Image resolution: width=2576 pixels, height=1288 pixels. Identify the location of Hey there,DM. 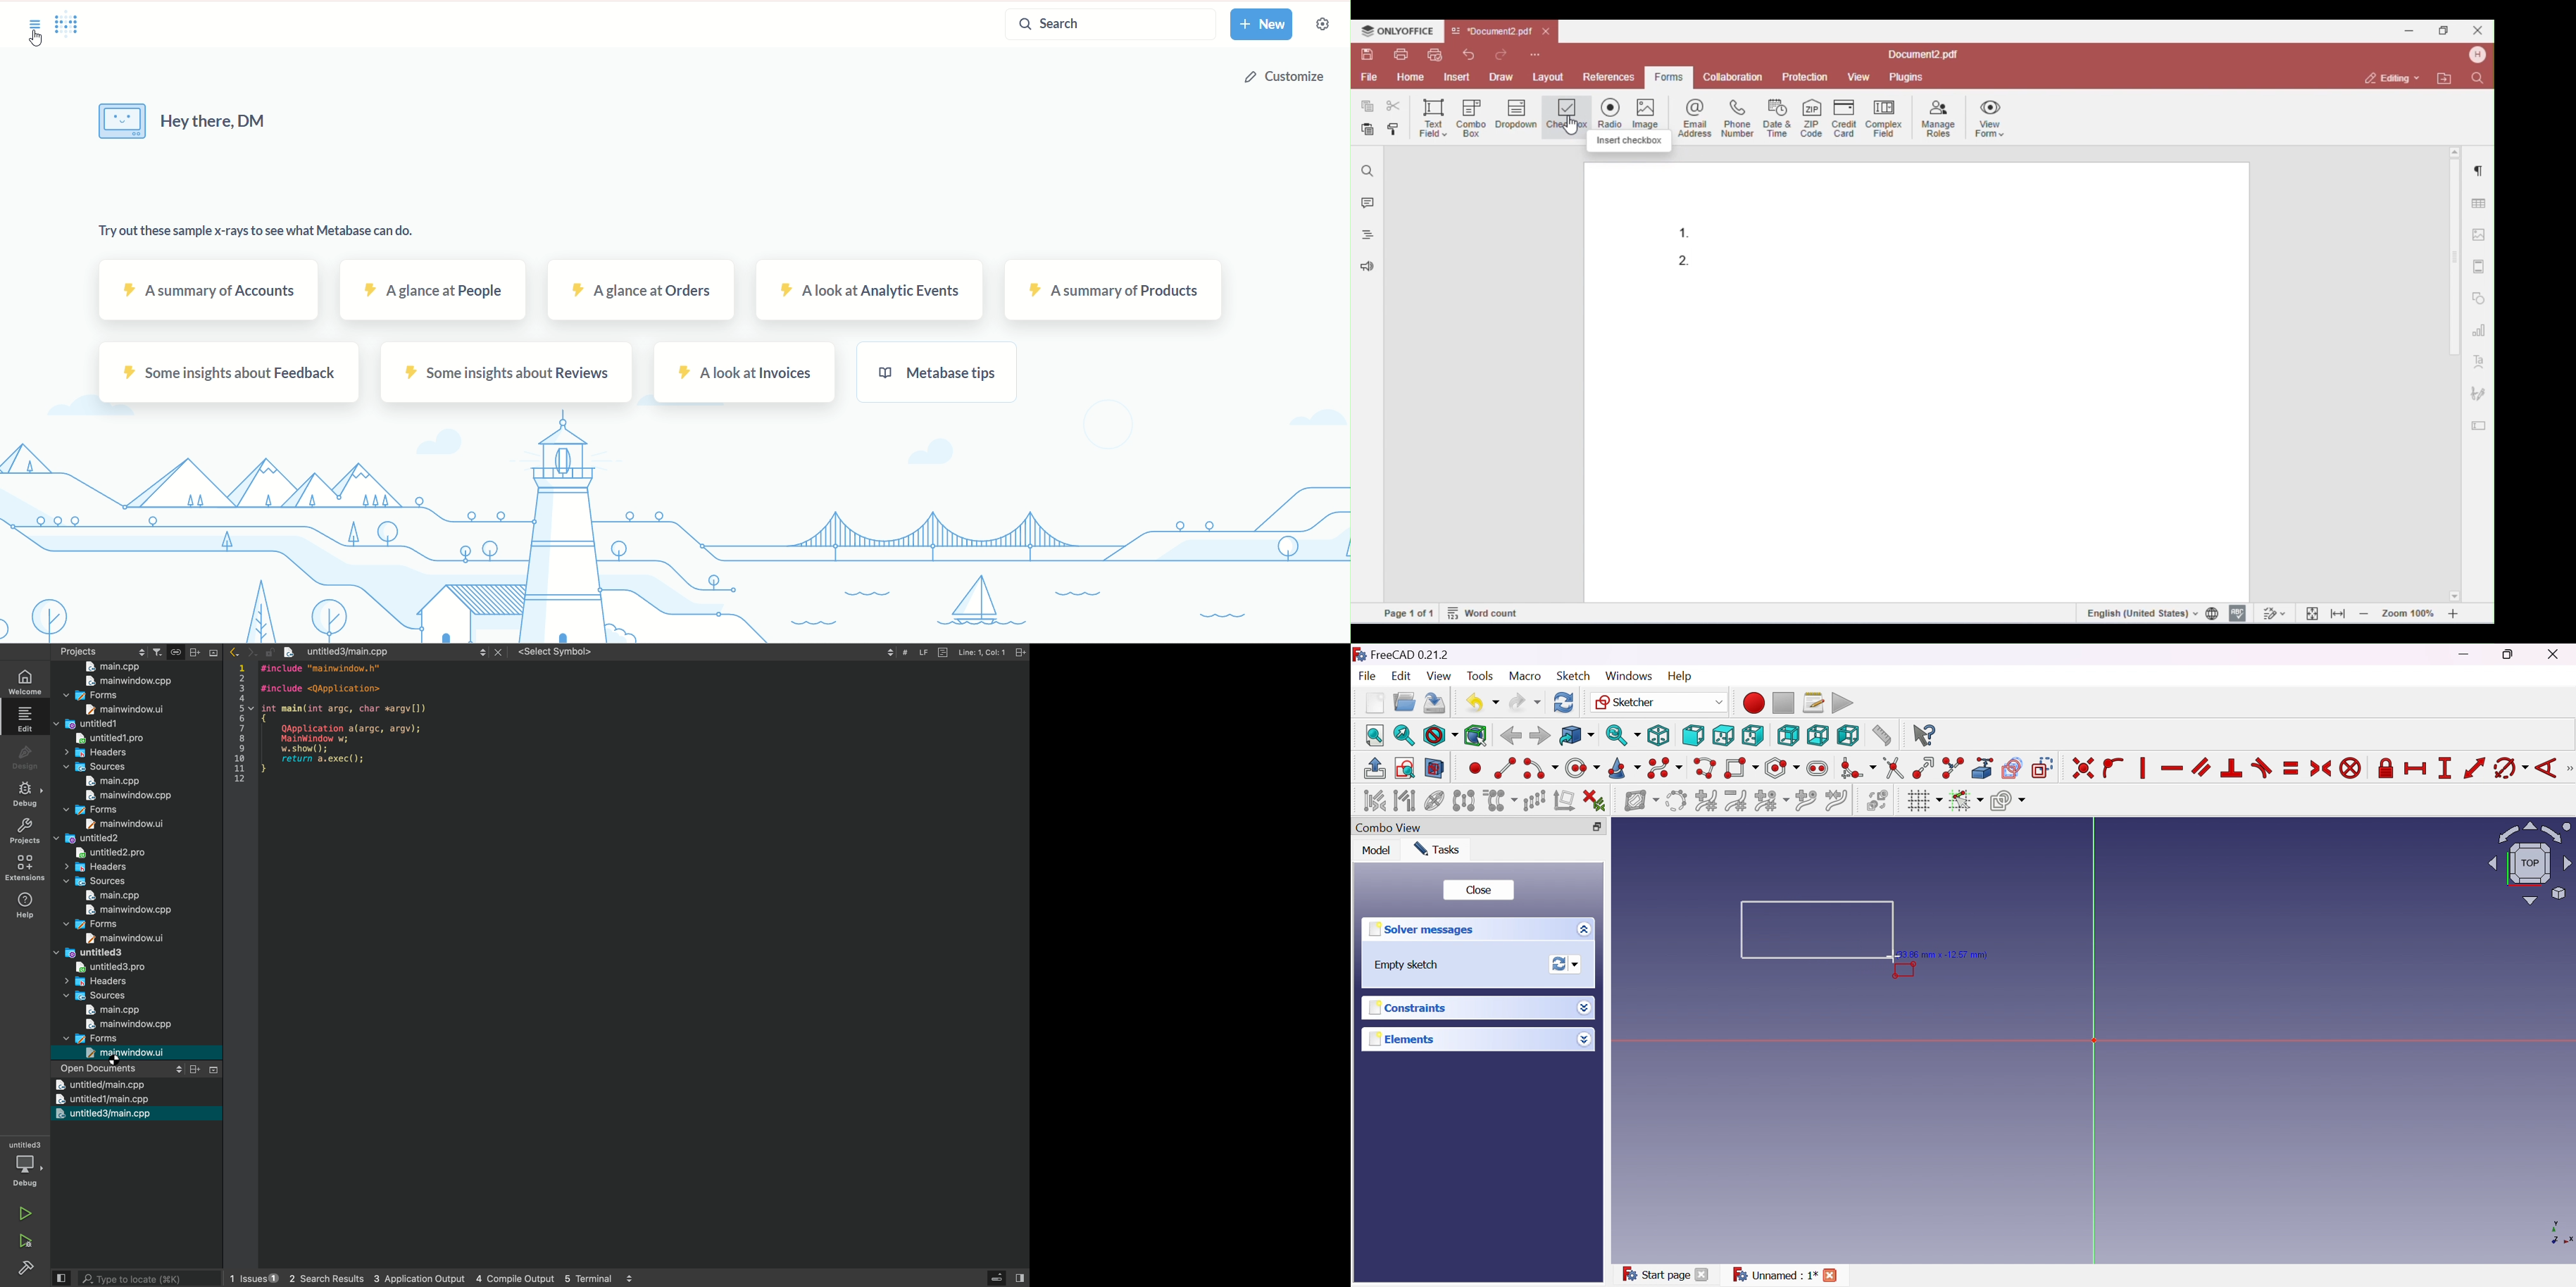
(187, 125).